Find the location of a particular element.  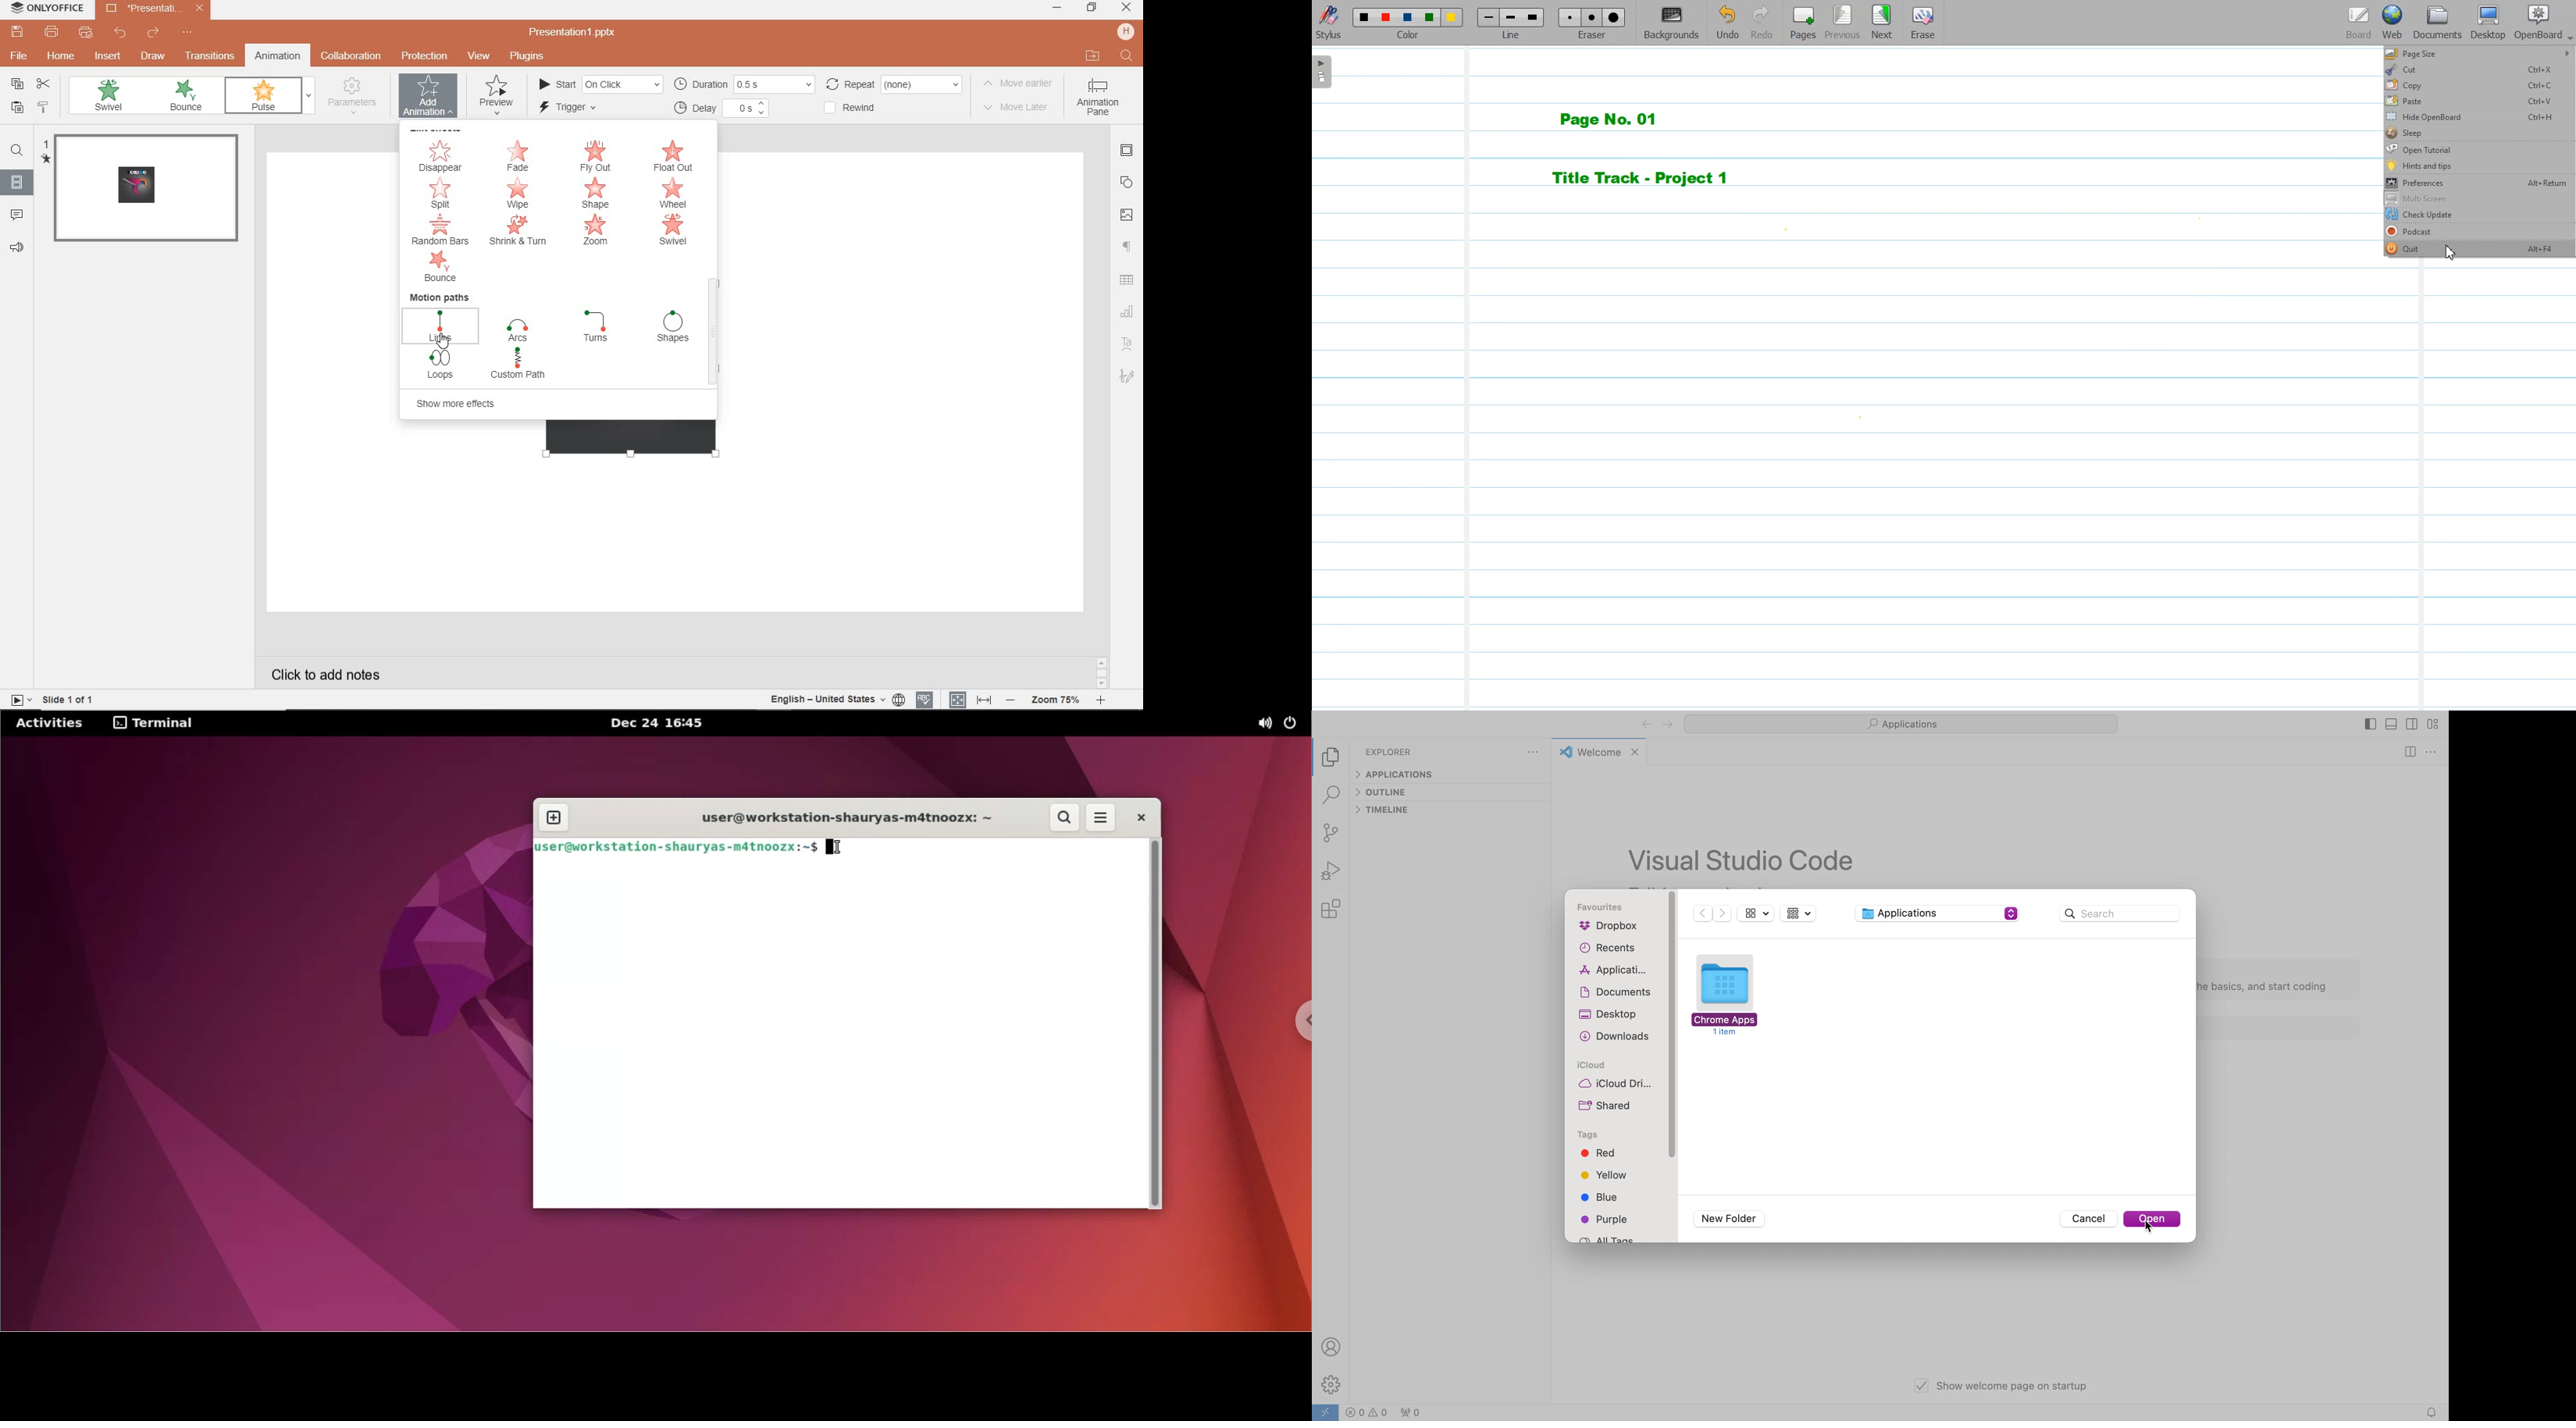

search is located at coordinates (1331, 796).